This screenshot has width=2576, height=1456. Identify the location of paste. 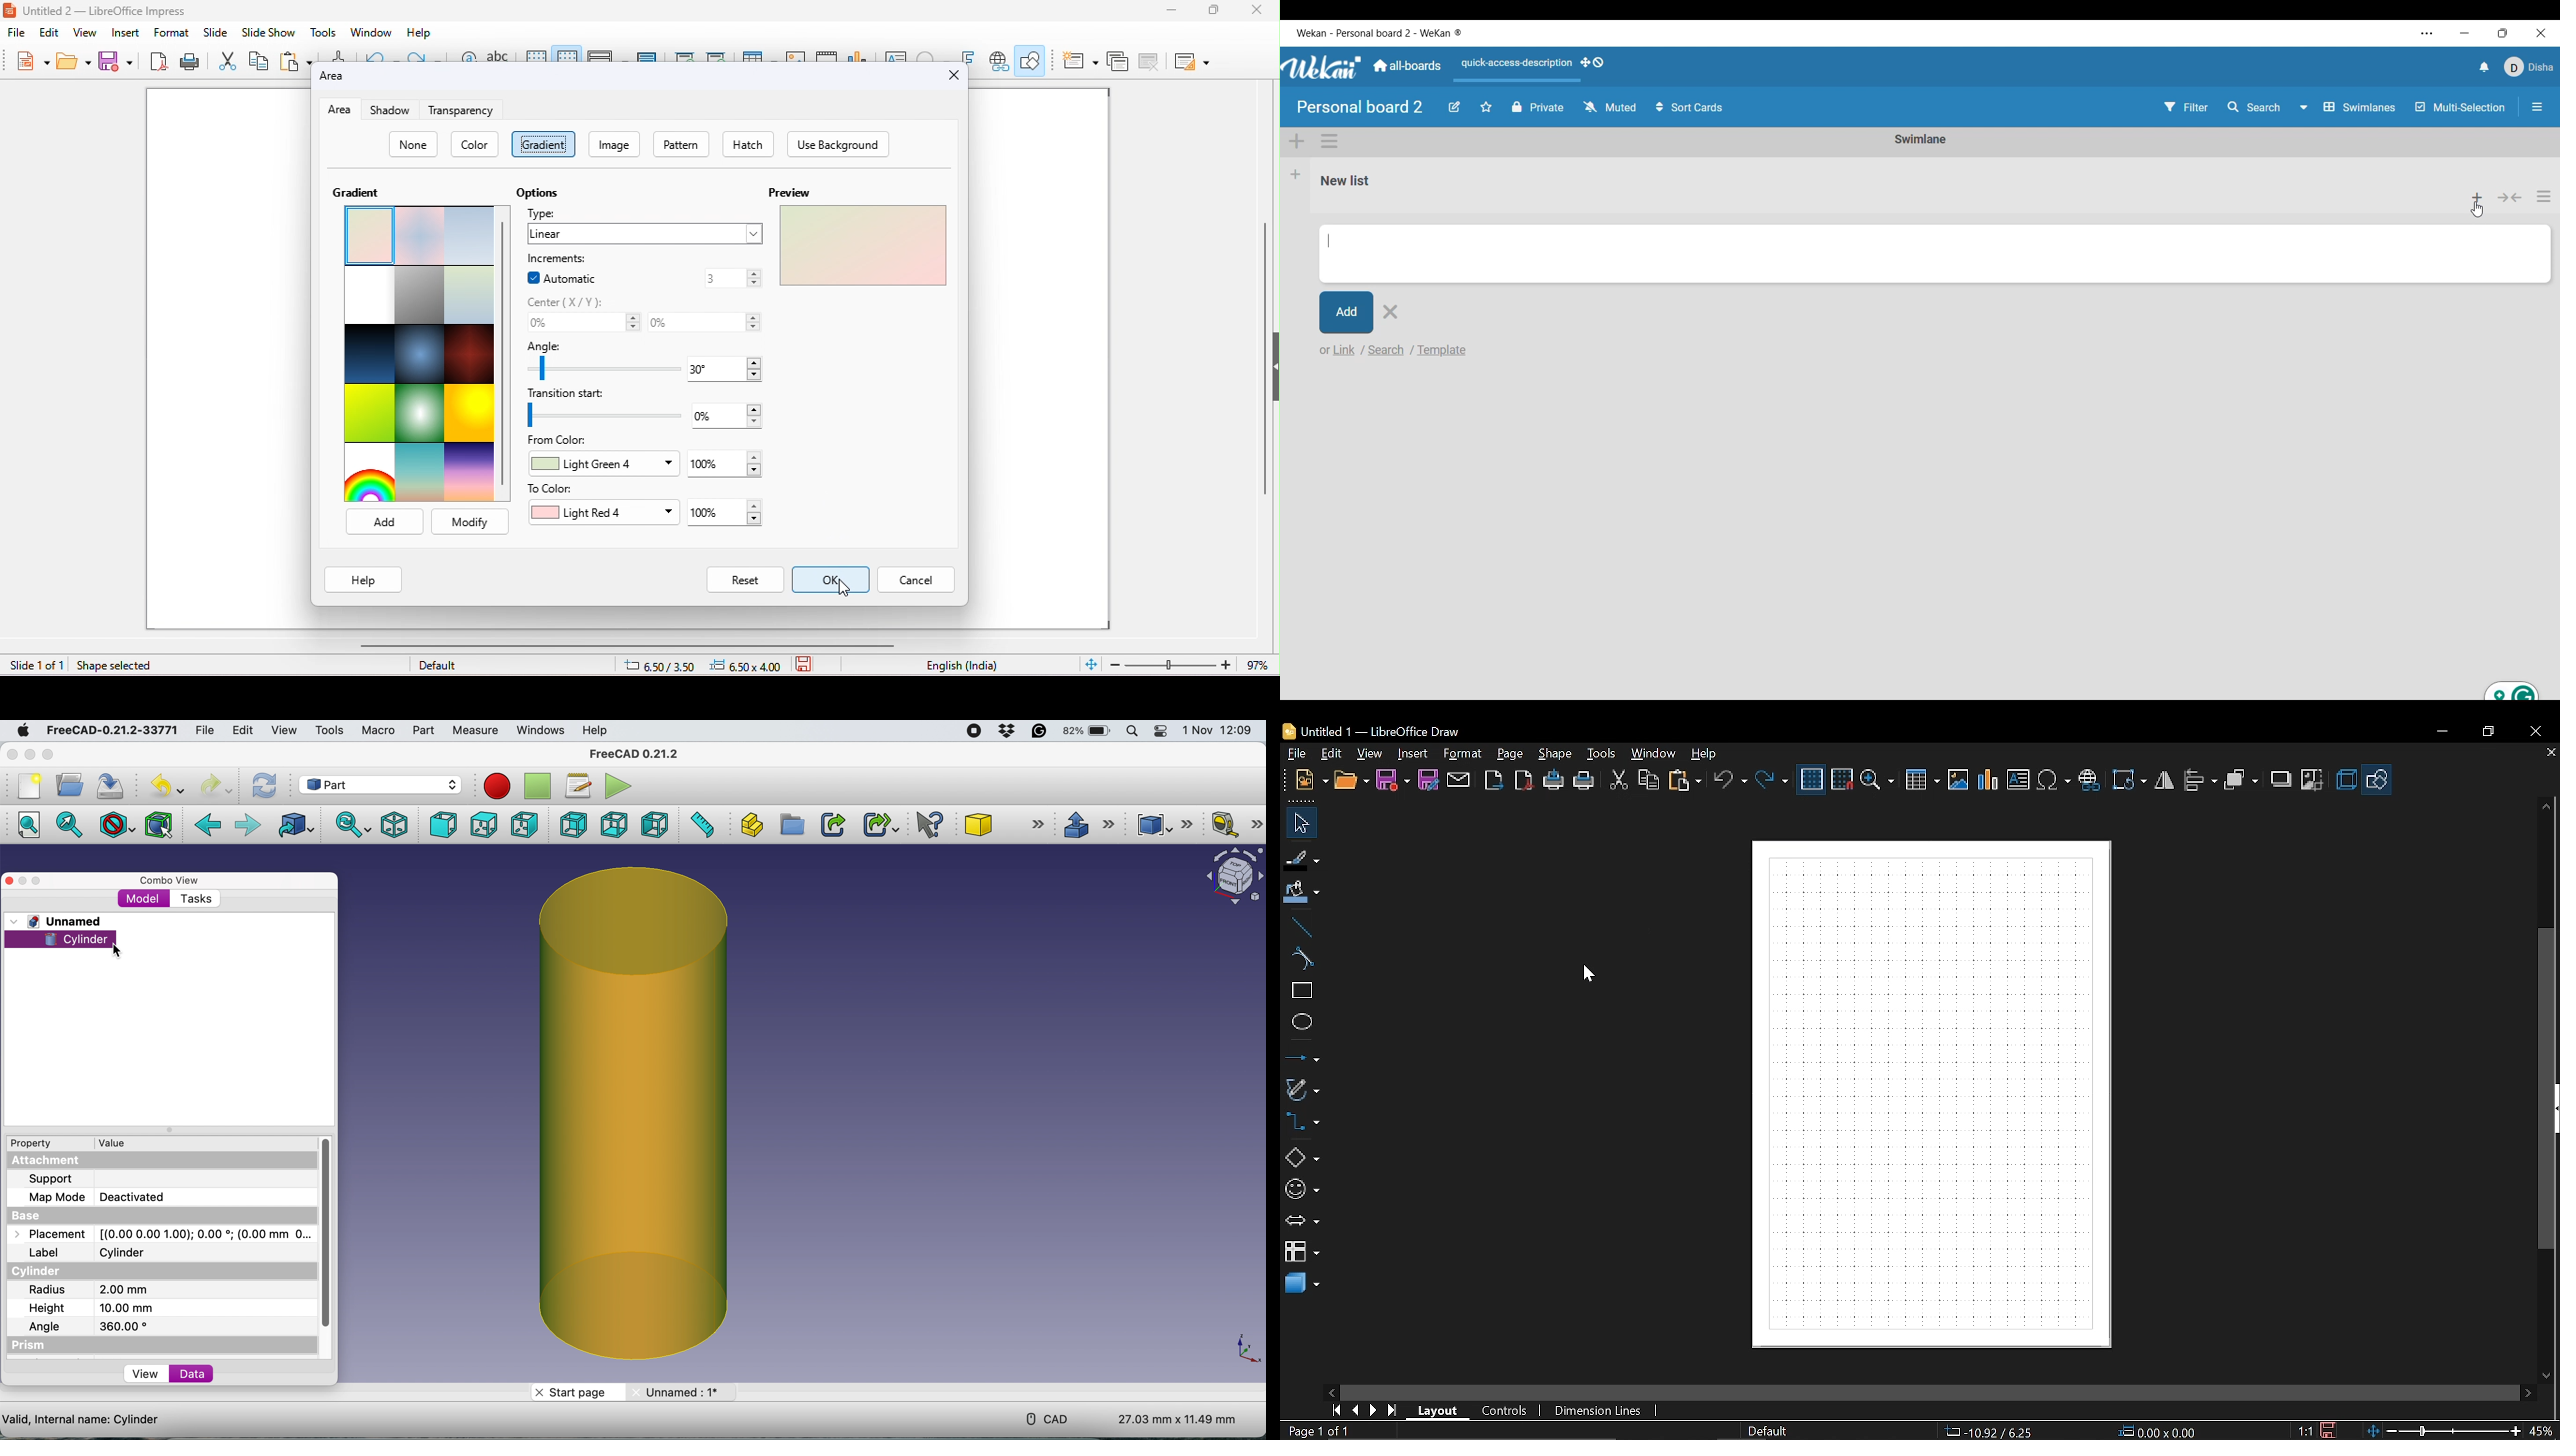
(295, 59).